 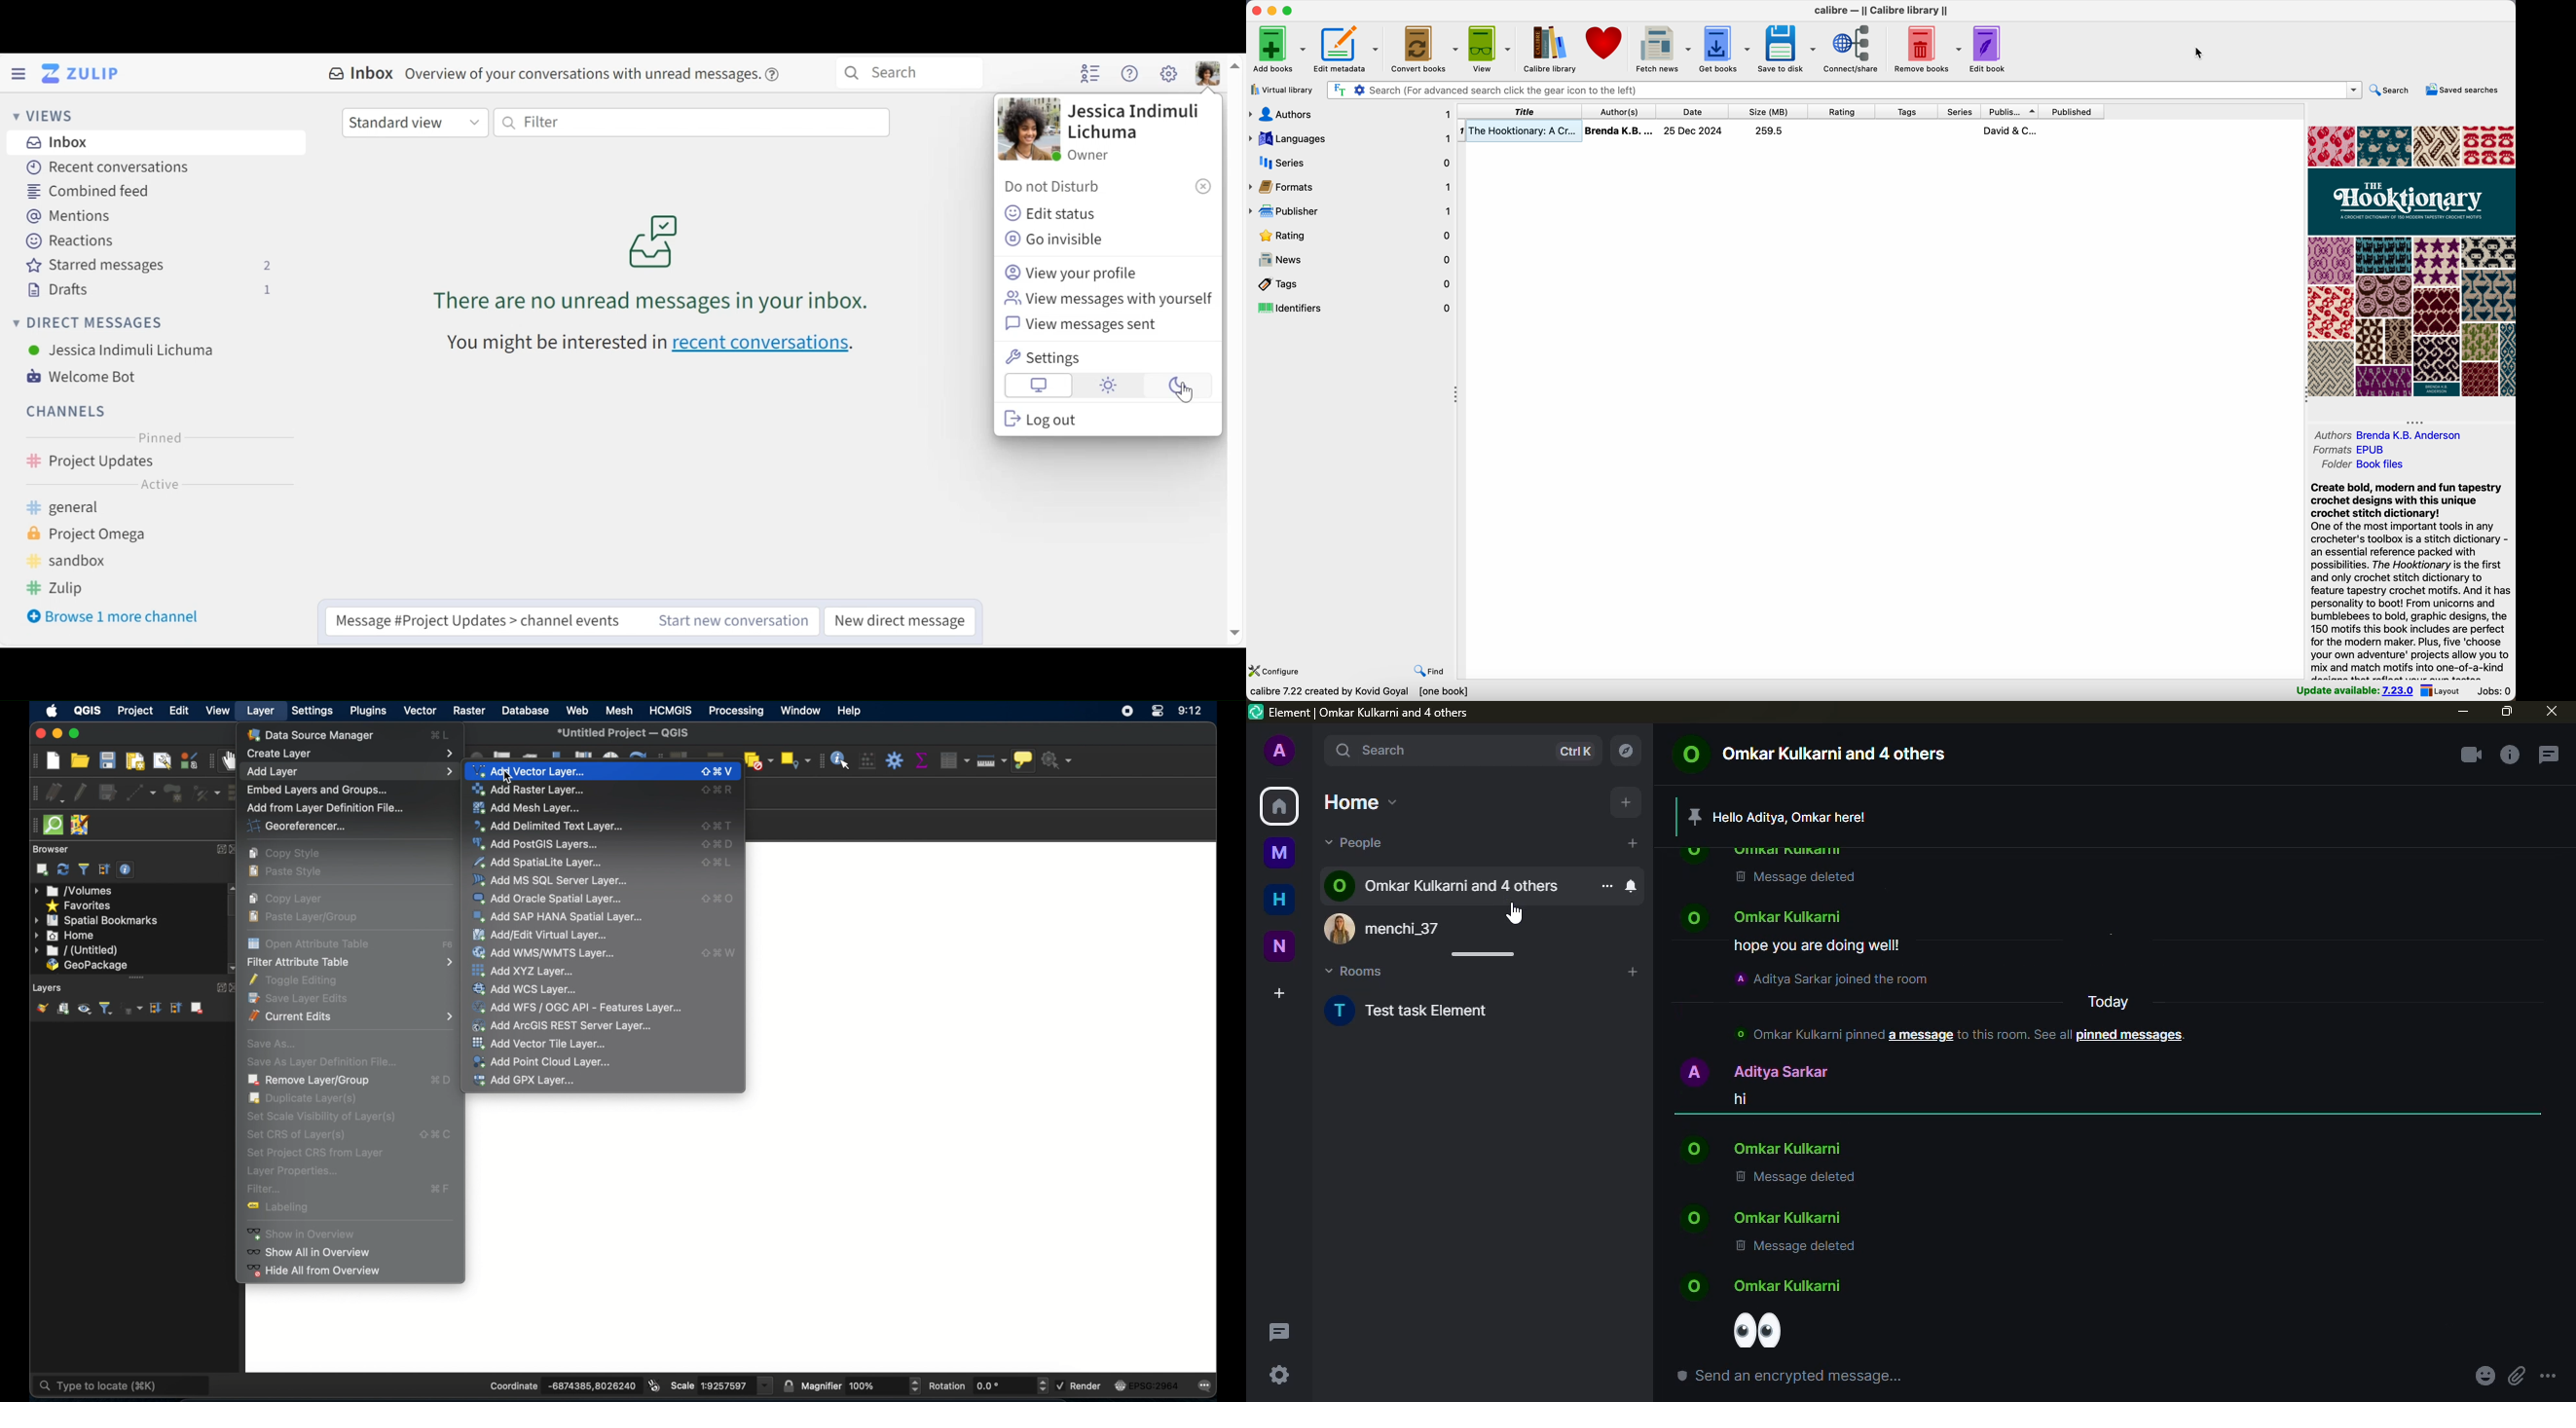 What do you see at coordinates (2513, 1317) in the screenshot?
I see `seen` at bounding box center [2513, 1317].